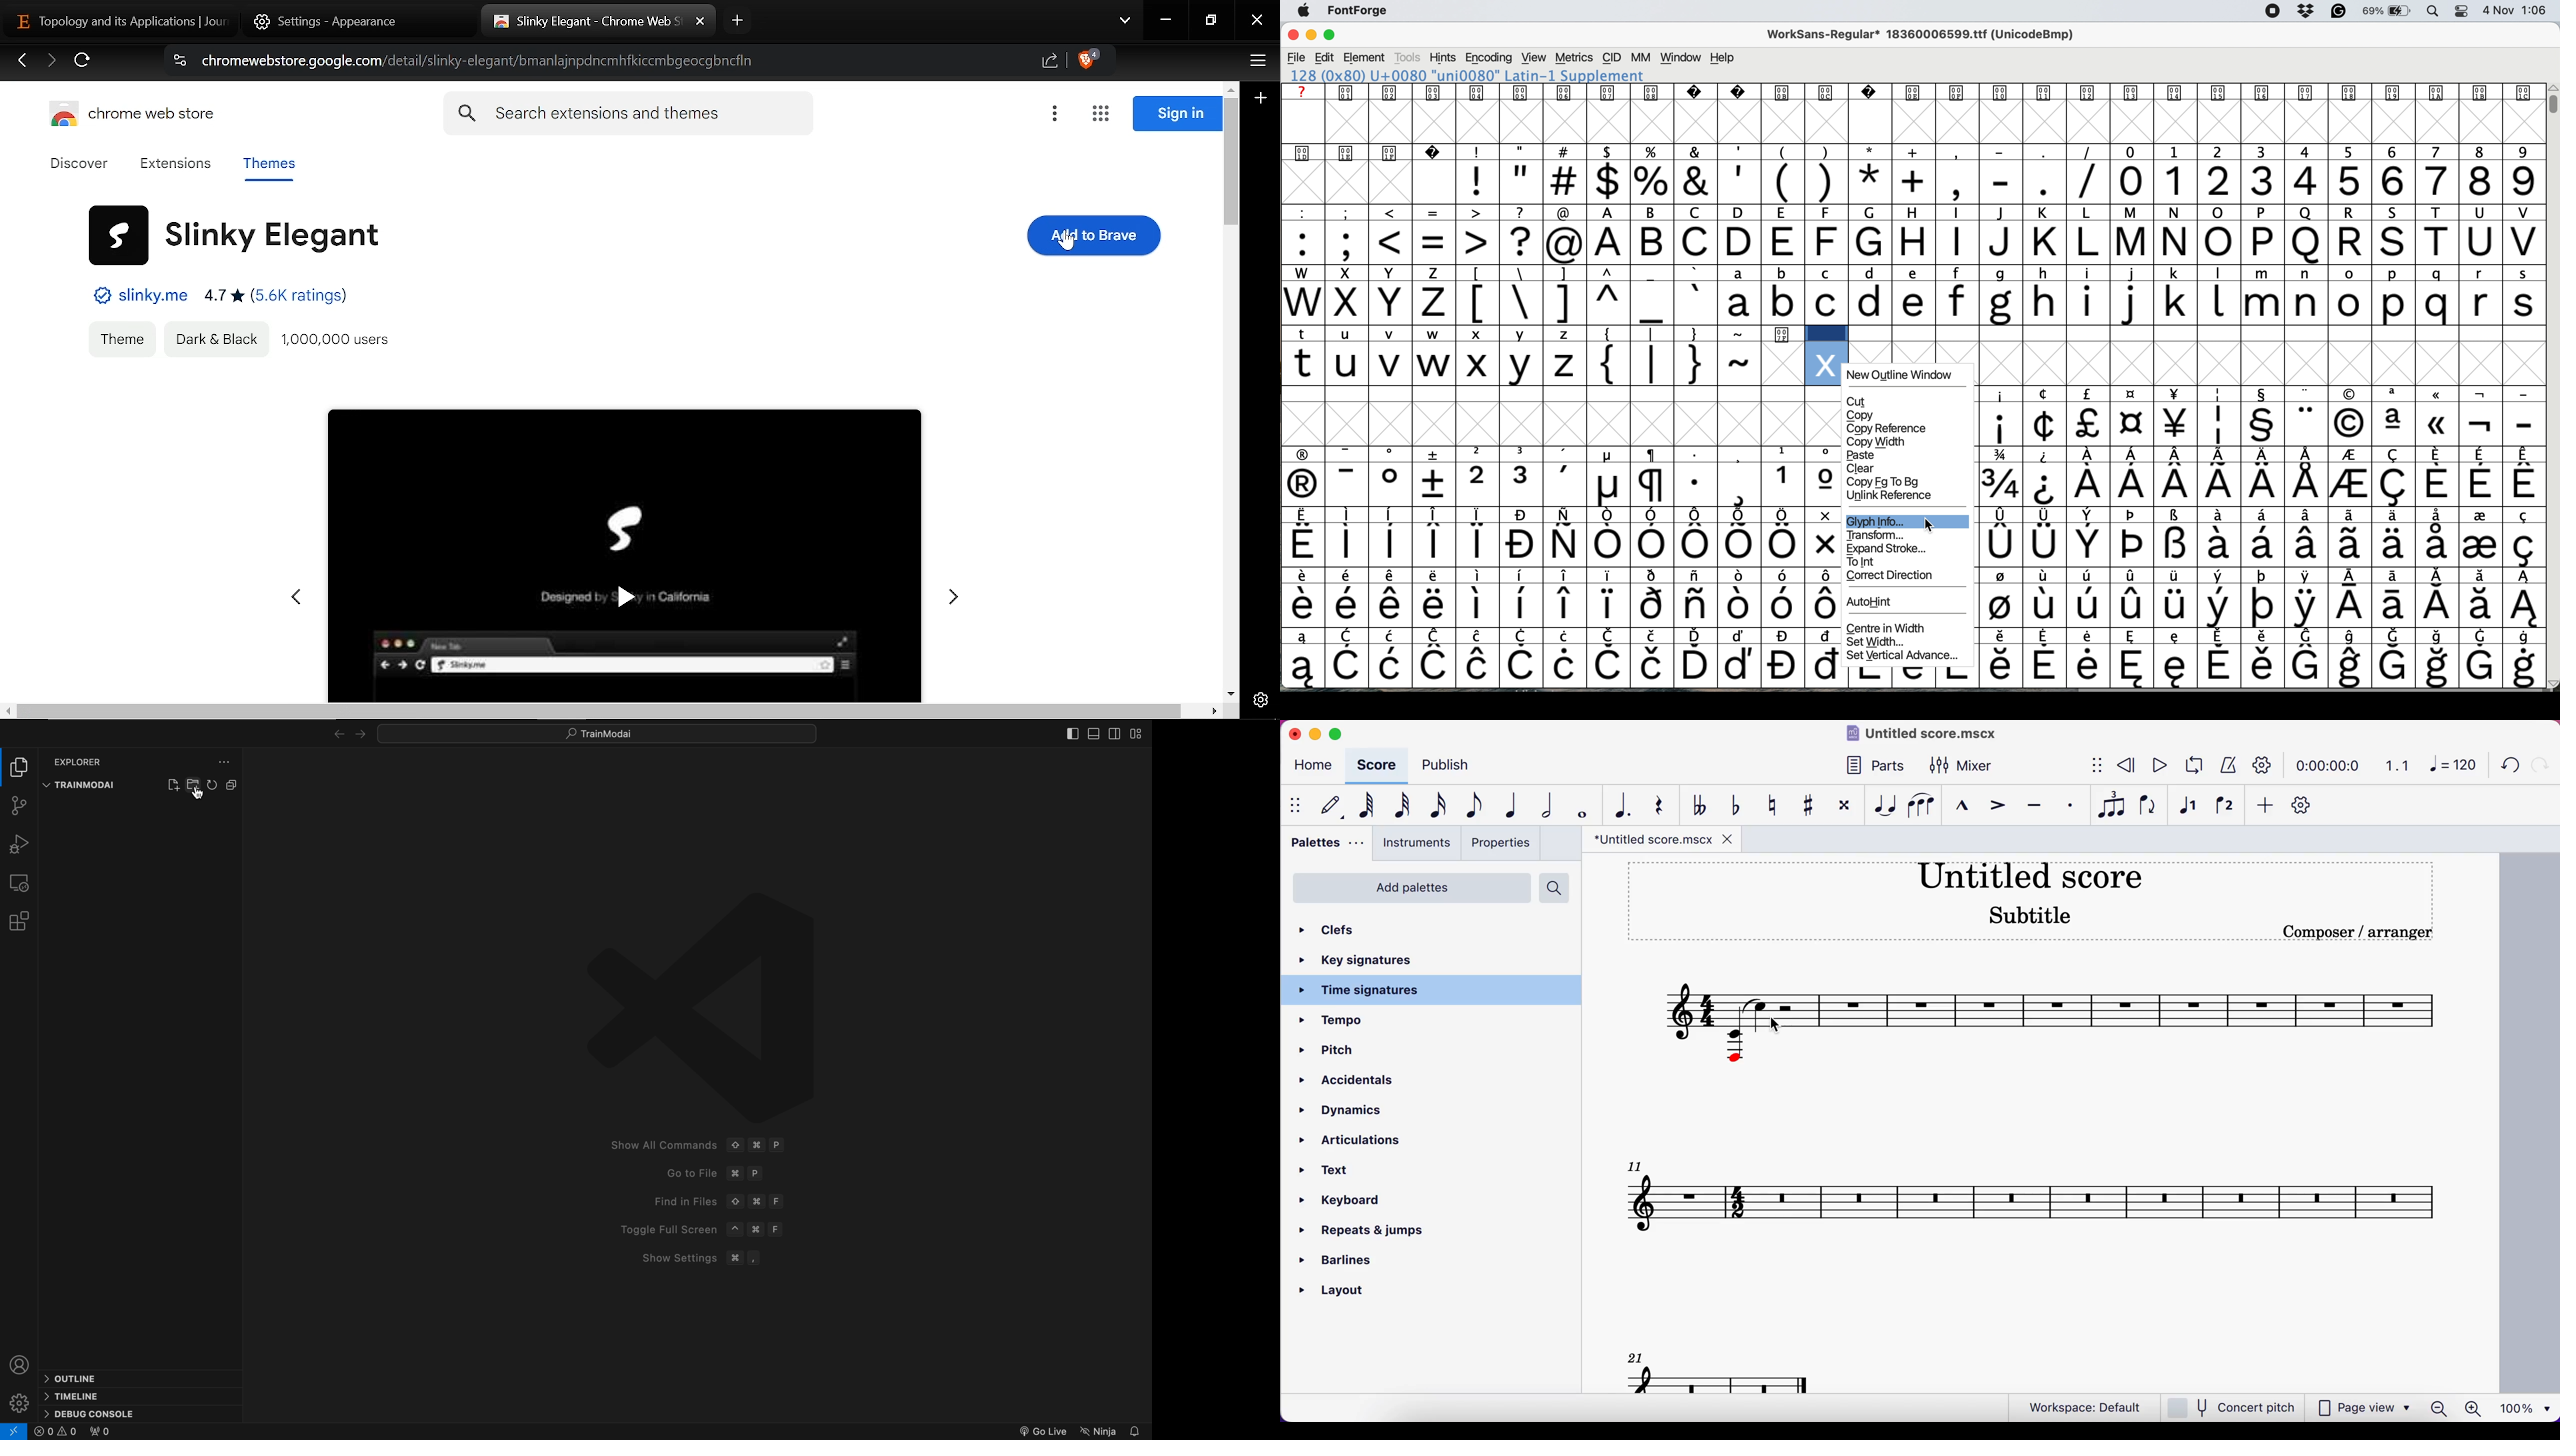  I want to click on accent, so click(1996, 808).